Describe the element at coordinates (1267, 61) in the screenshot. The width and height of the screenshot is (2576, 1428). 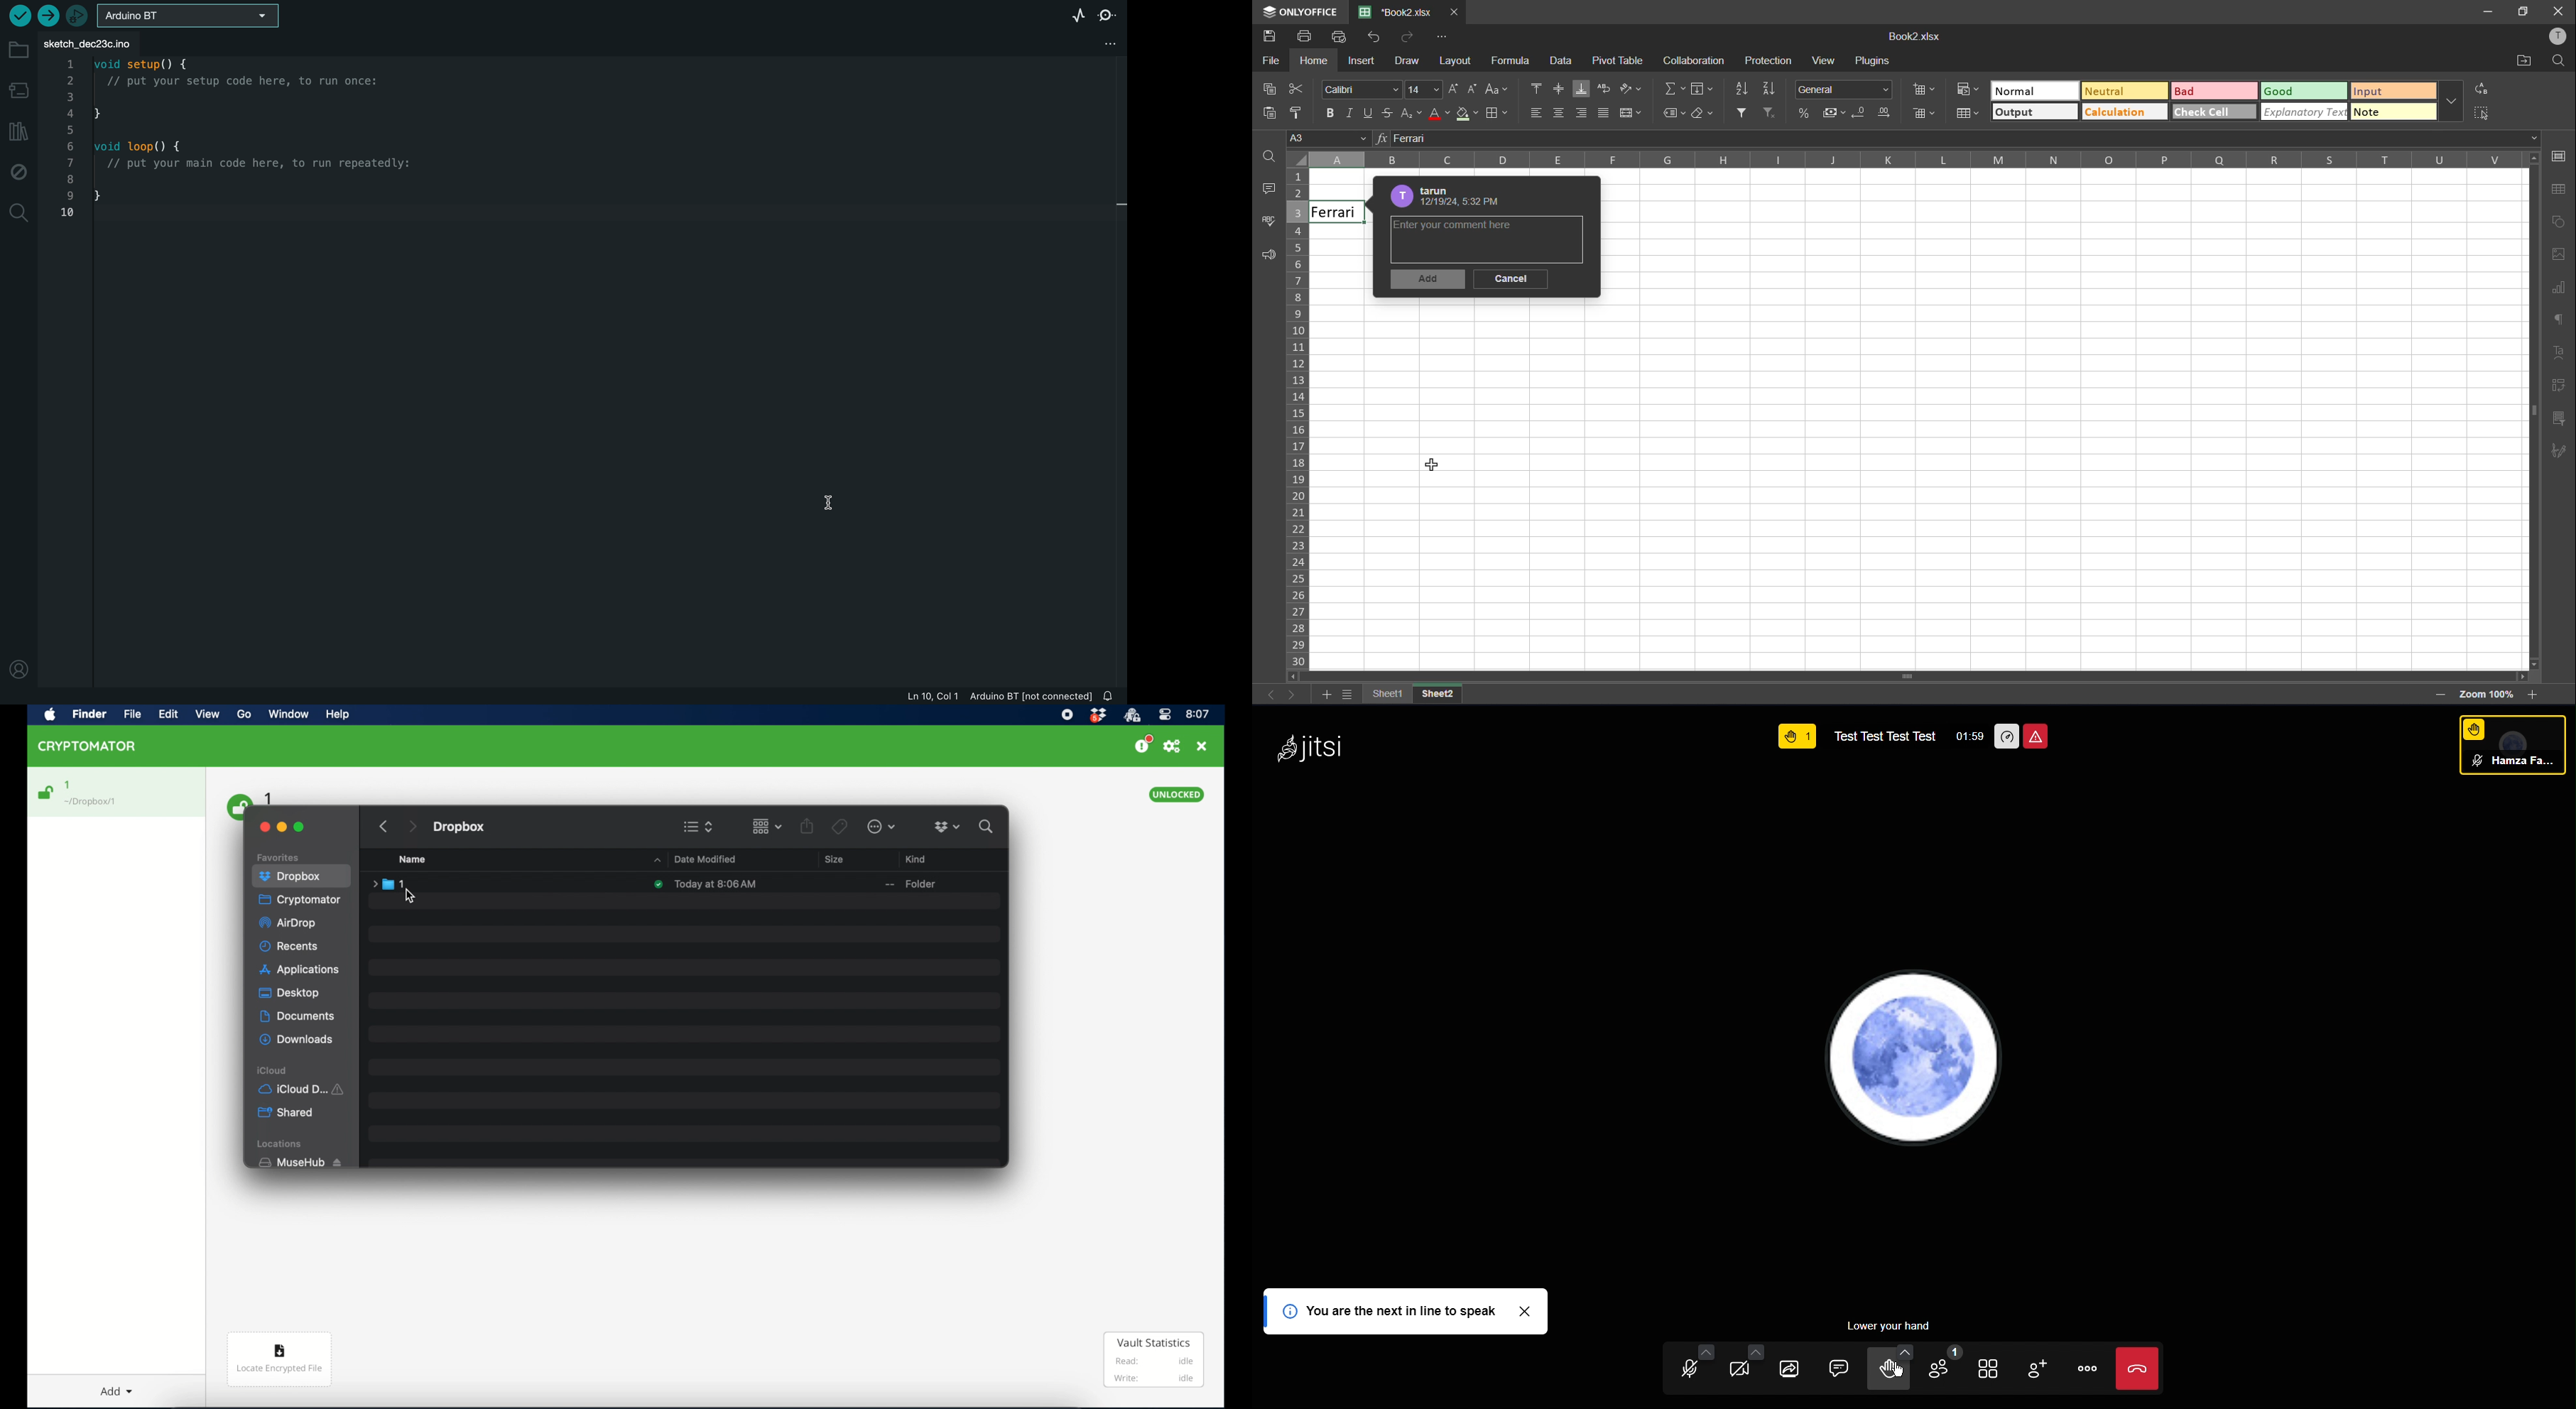
I see `file` at that location.